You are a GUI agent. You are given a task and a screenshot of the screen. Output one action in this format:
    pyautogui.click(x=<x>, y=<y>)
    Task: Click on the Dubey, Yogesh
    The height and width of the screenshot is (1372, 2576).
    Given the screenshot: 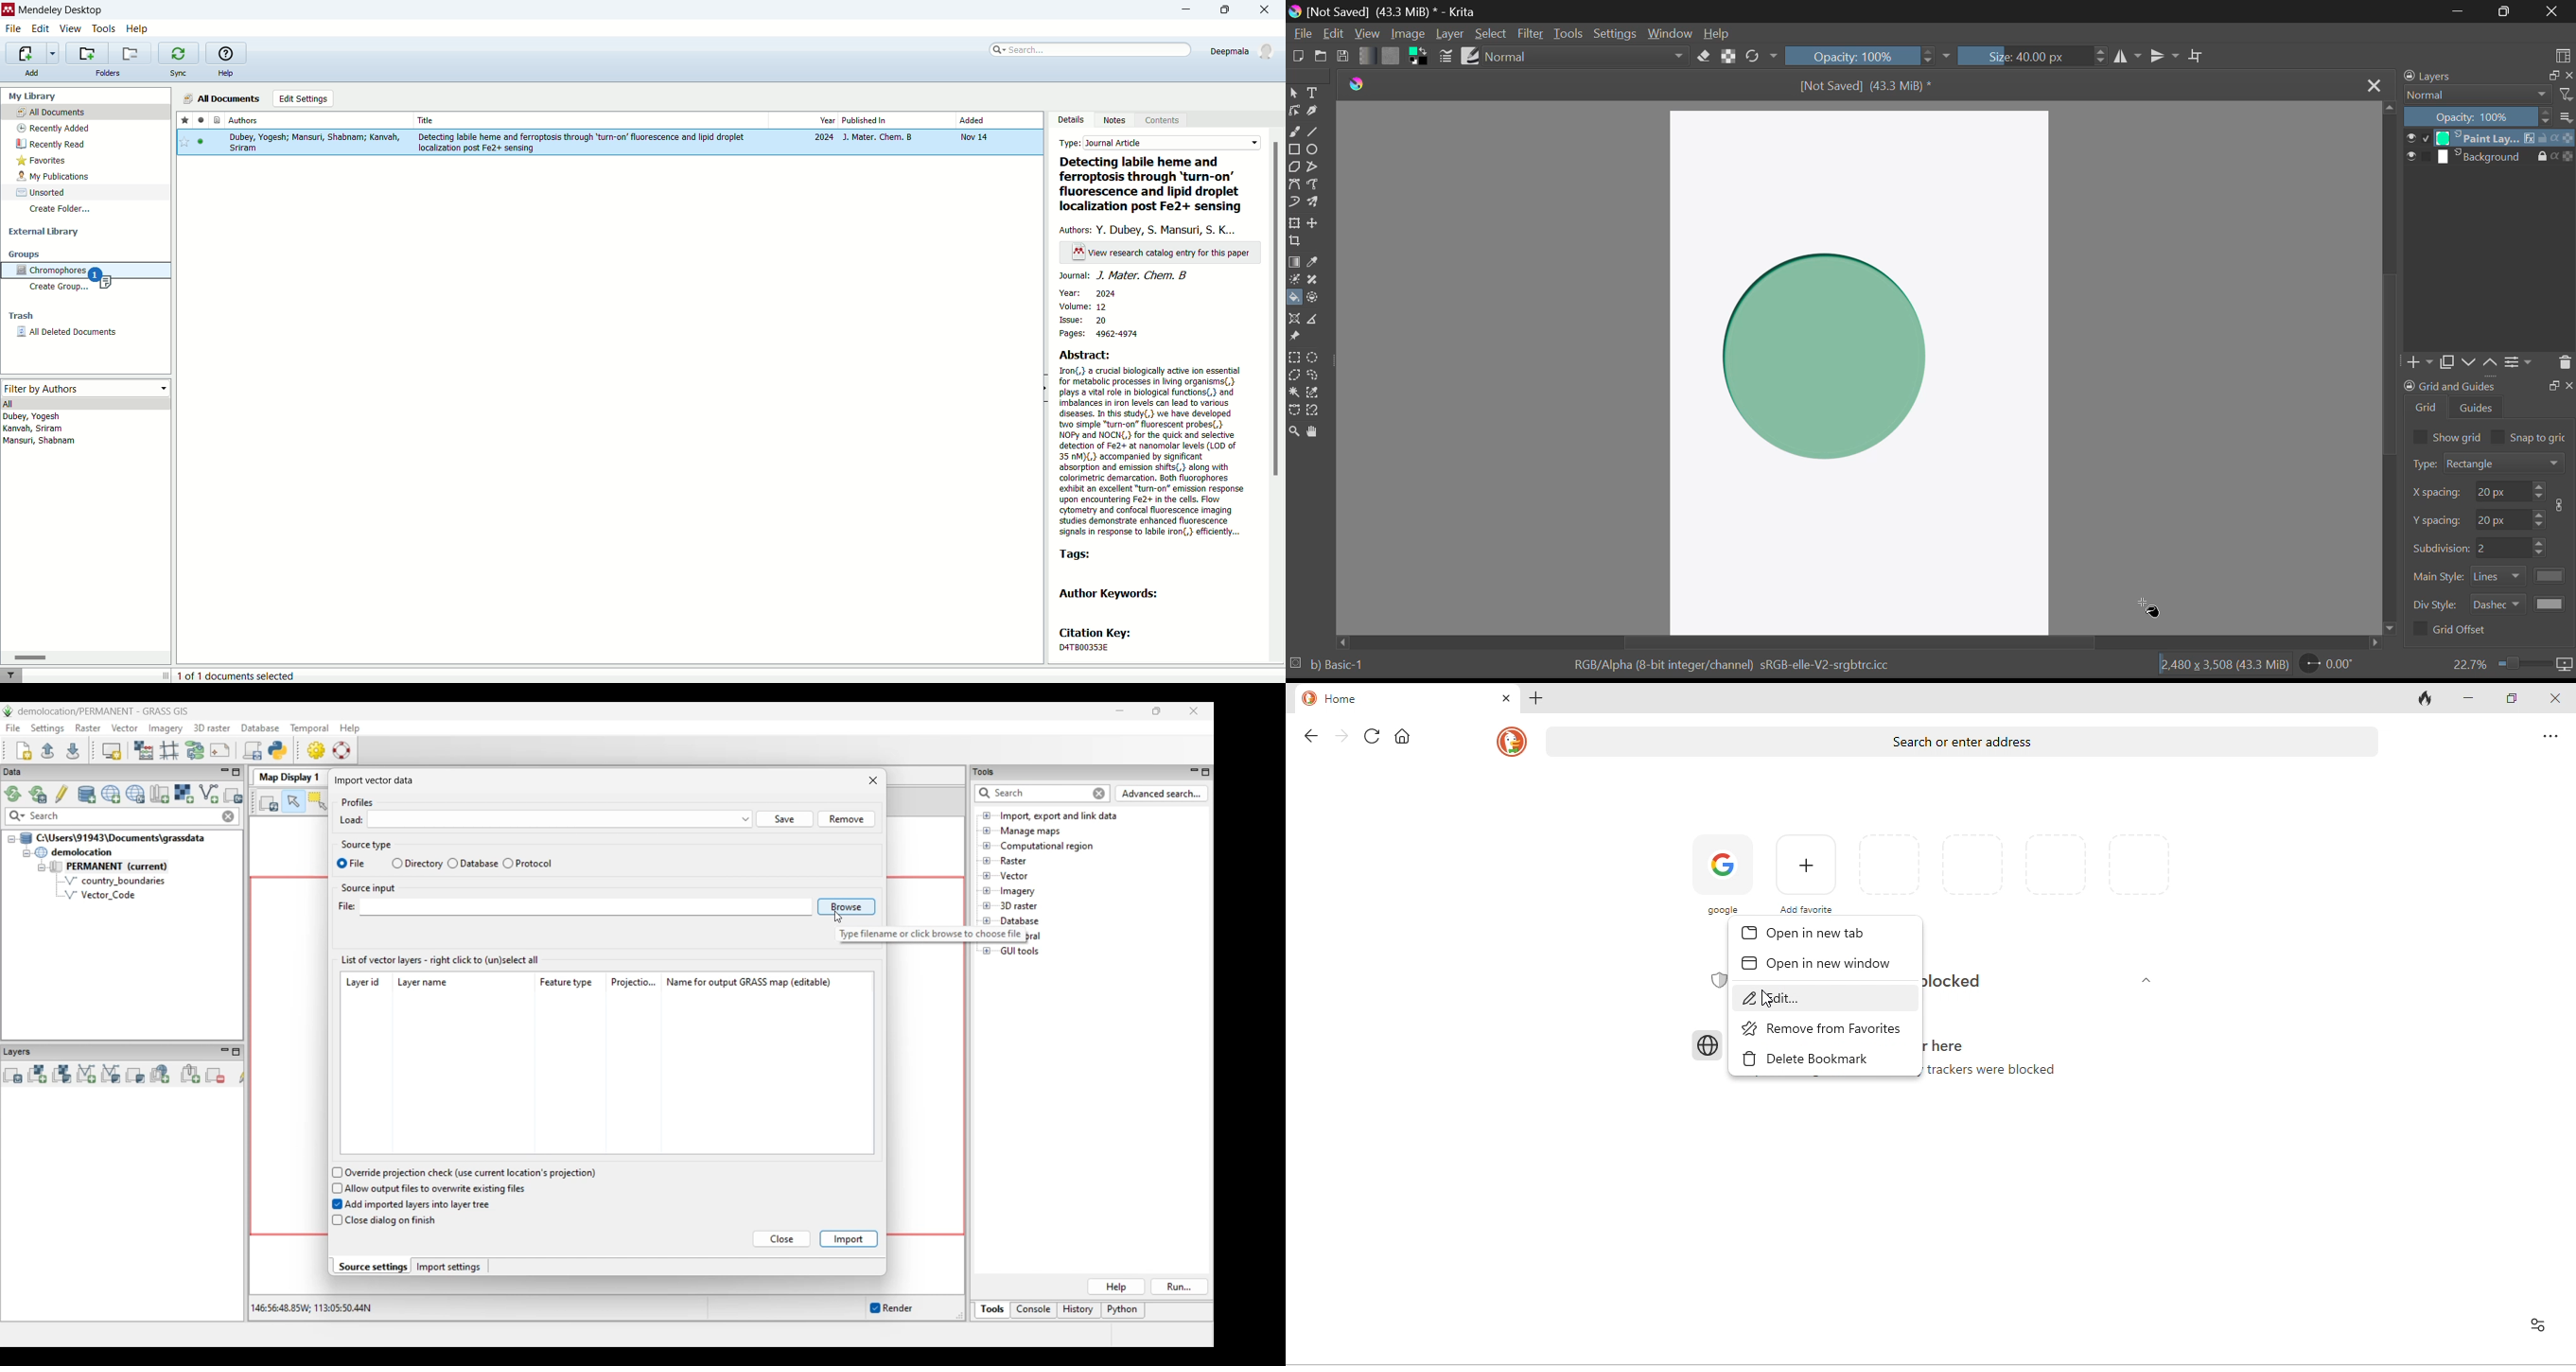 What is the action you would take?
    pyautogui.click(x=35, y=417)
    